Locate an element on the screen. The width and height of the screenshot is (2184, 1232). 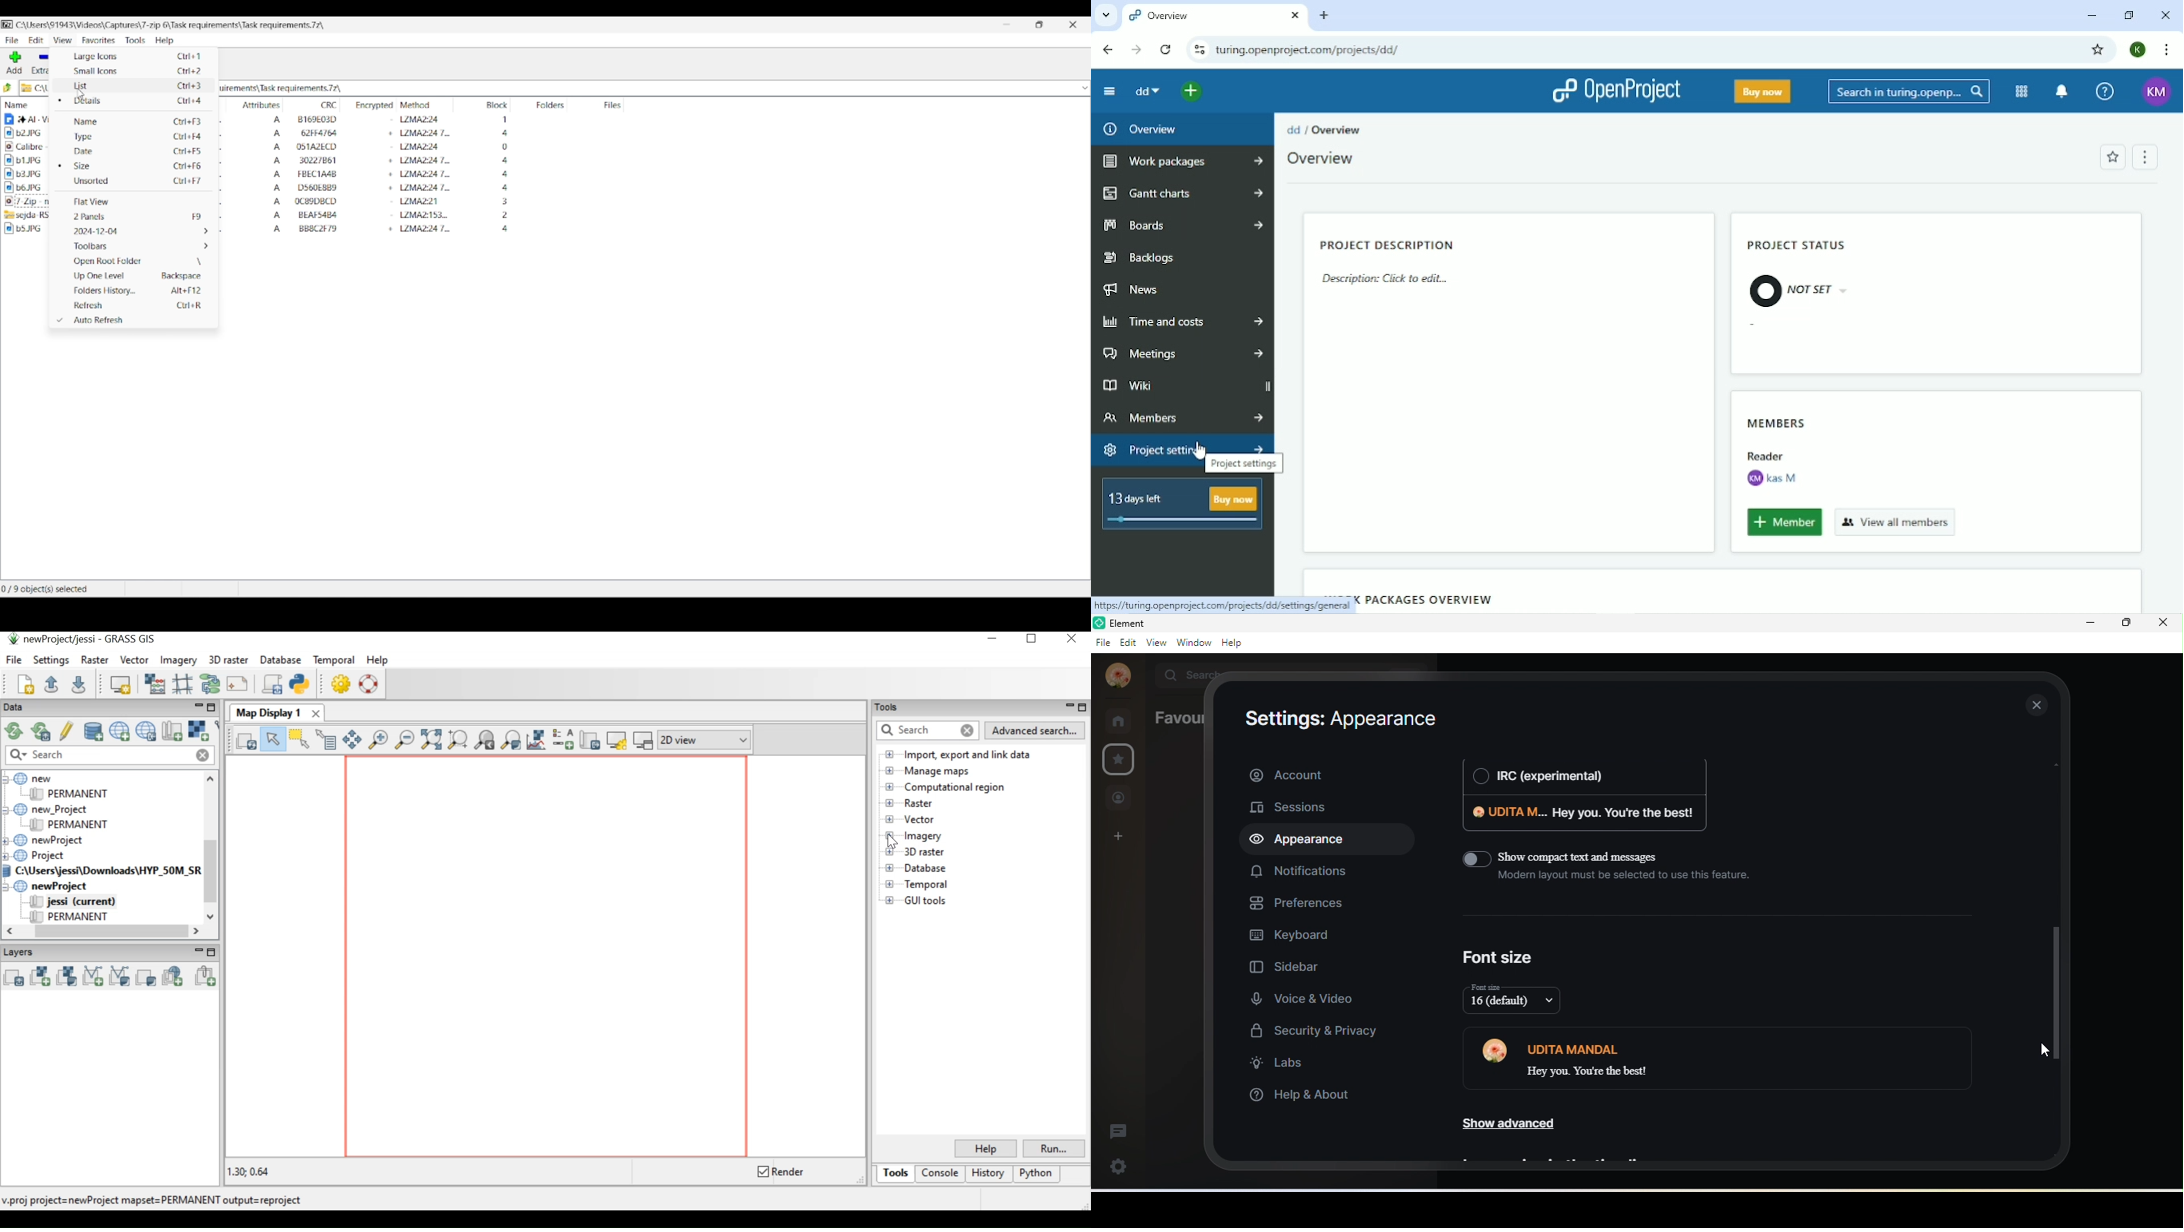
favourites is located at coordinates (1121, 762).